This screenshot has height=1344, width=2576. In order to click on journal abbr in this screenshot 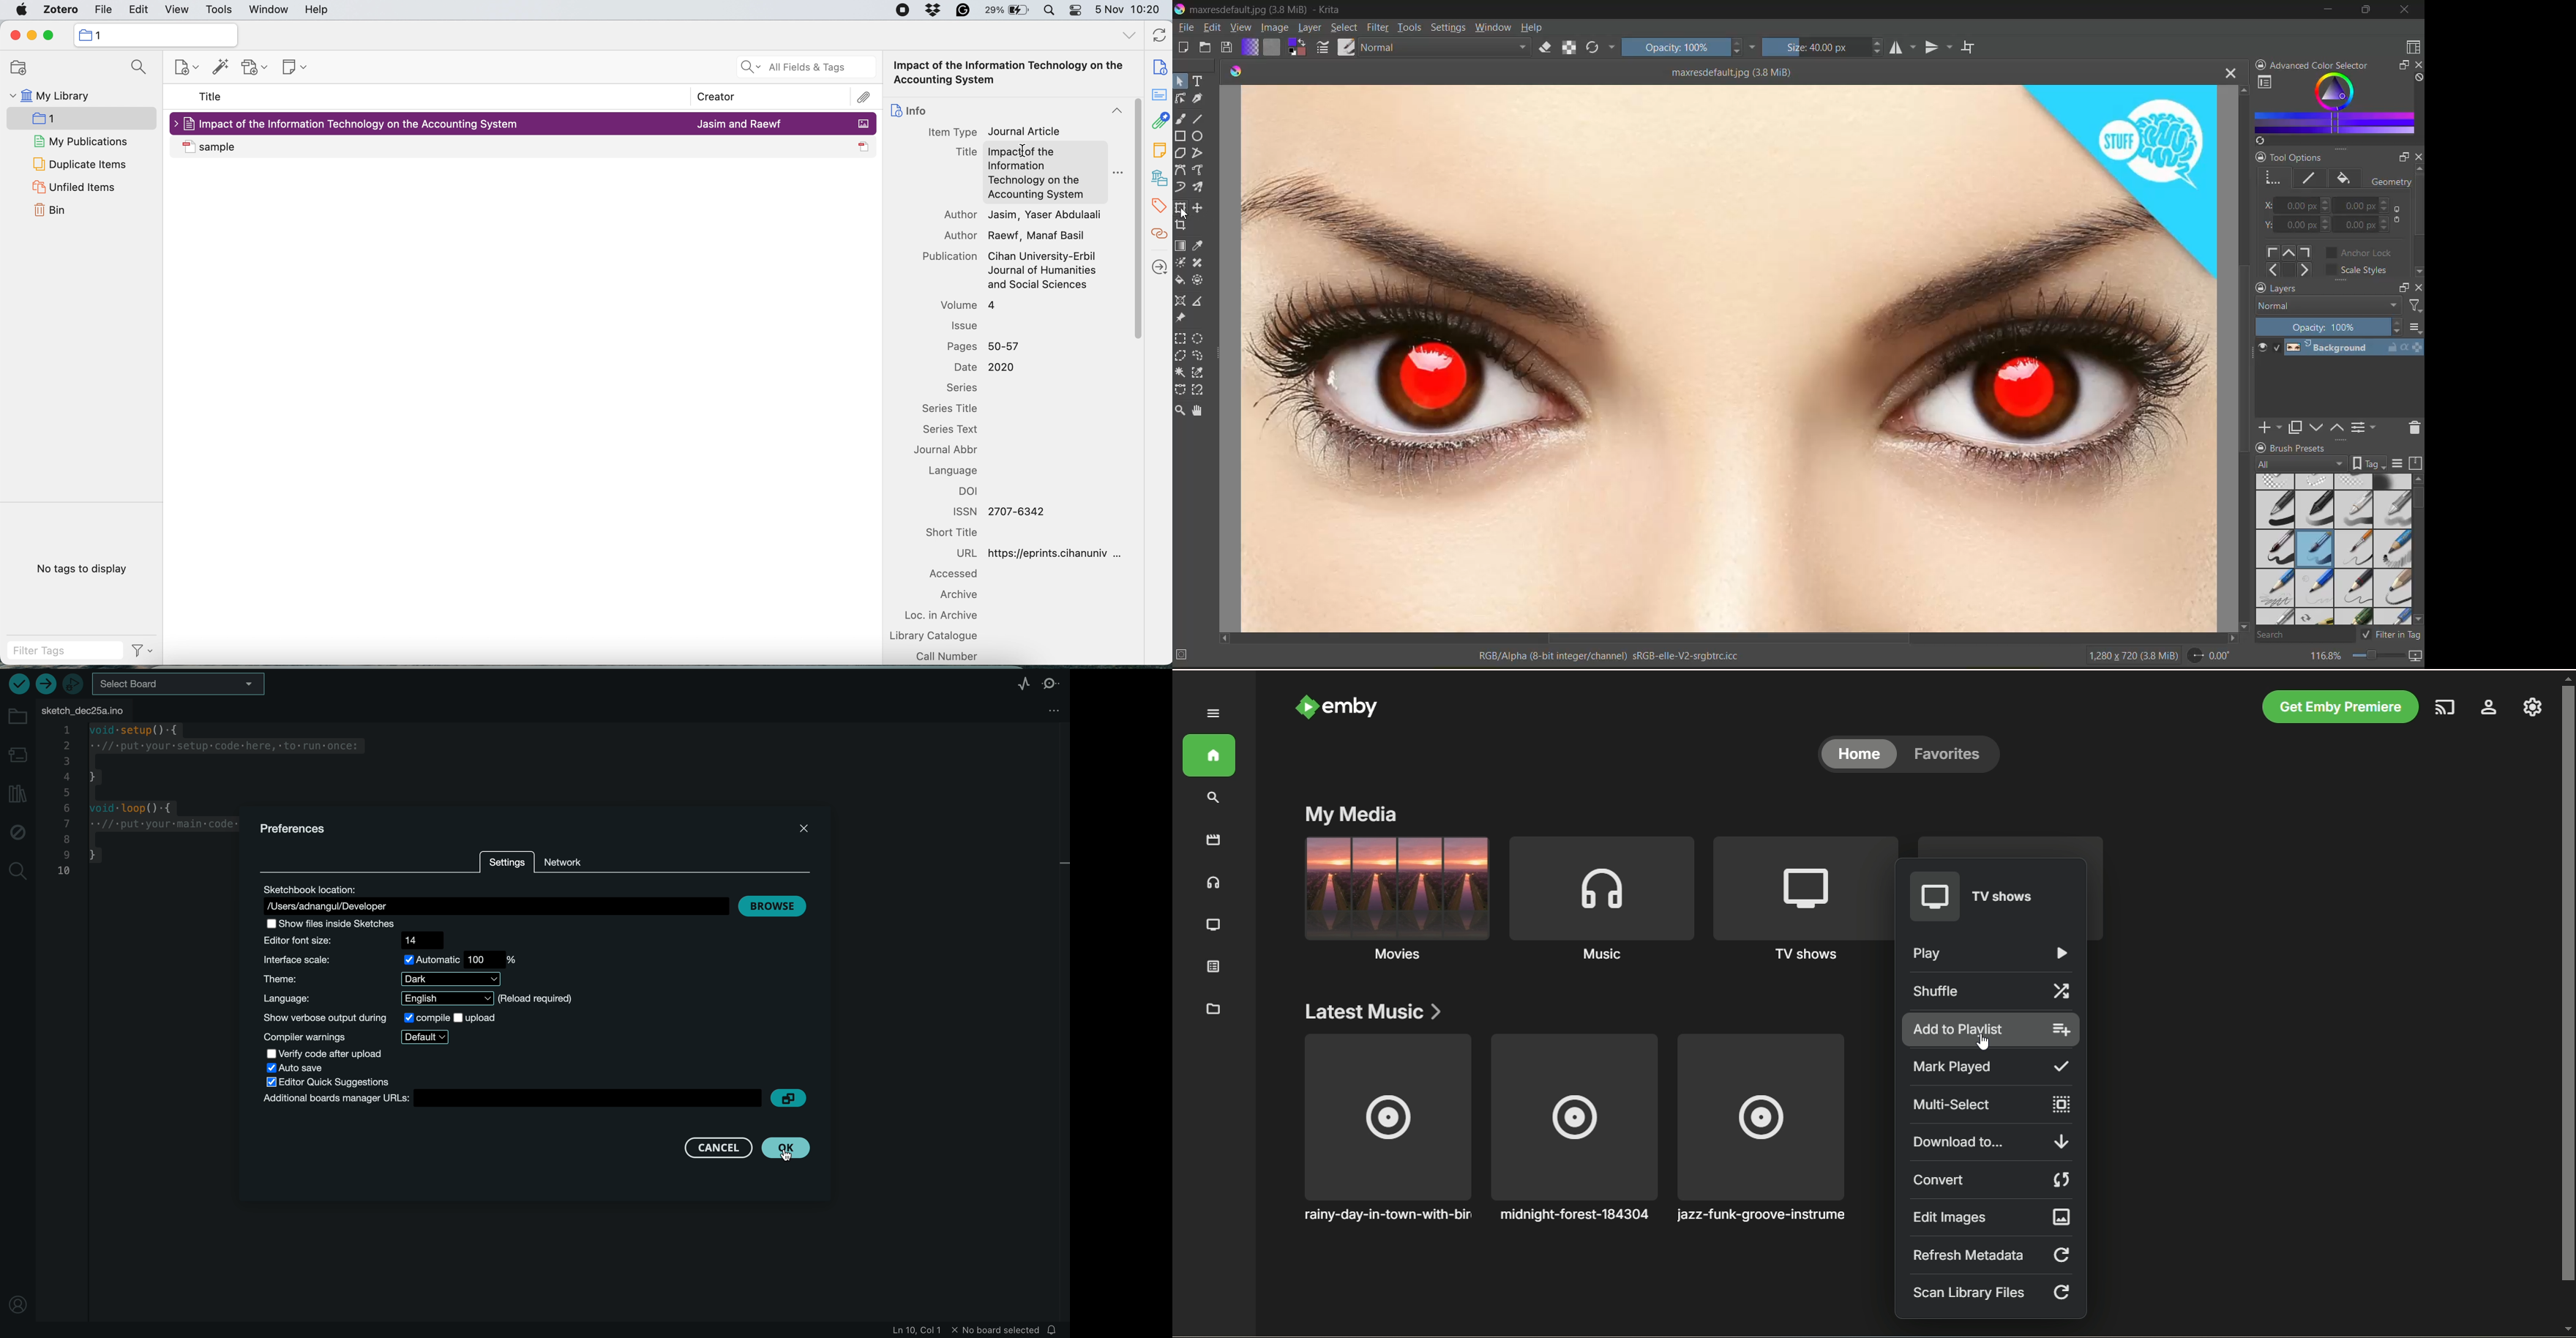, I will do `click(951, 450)`.